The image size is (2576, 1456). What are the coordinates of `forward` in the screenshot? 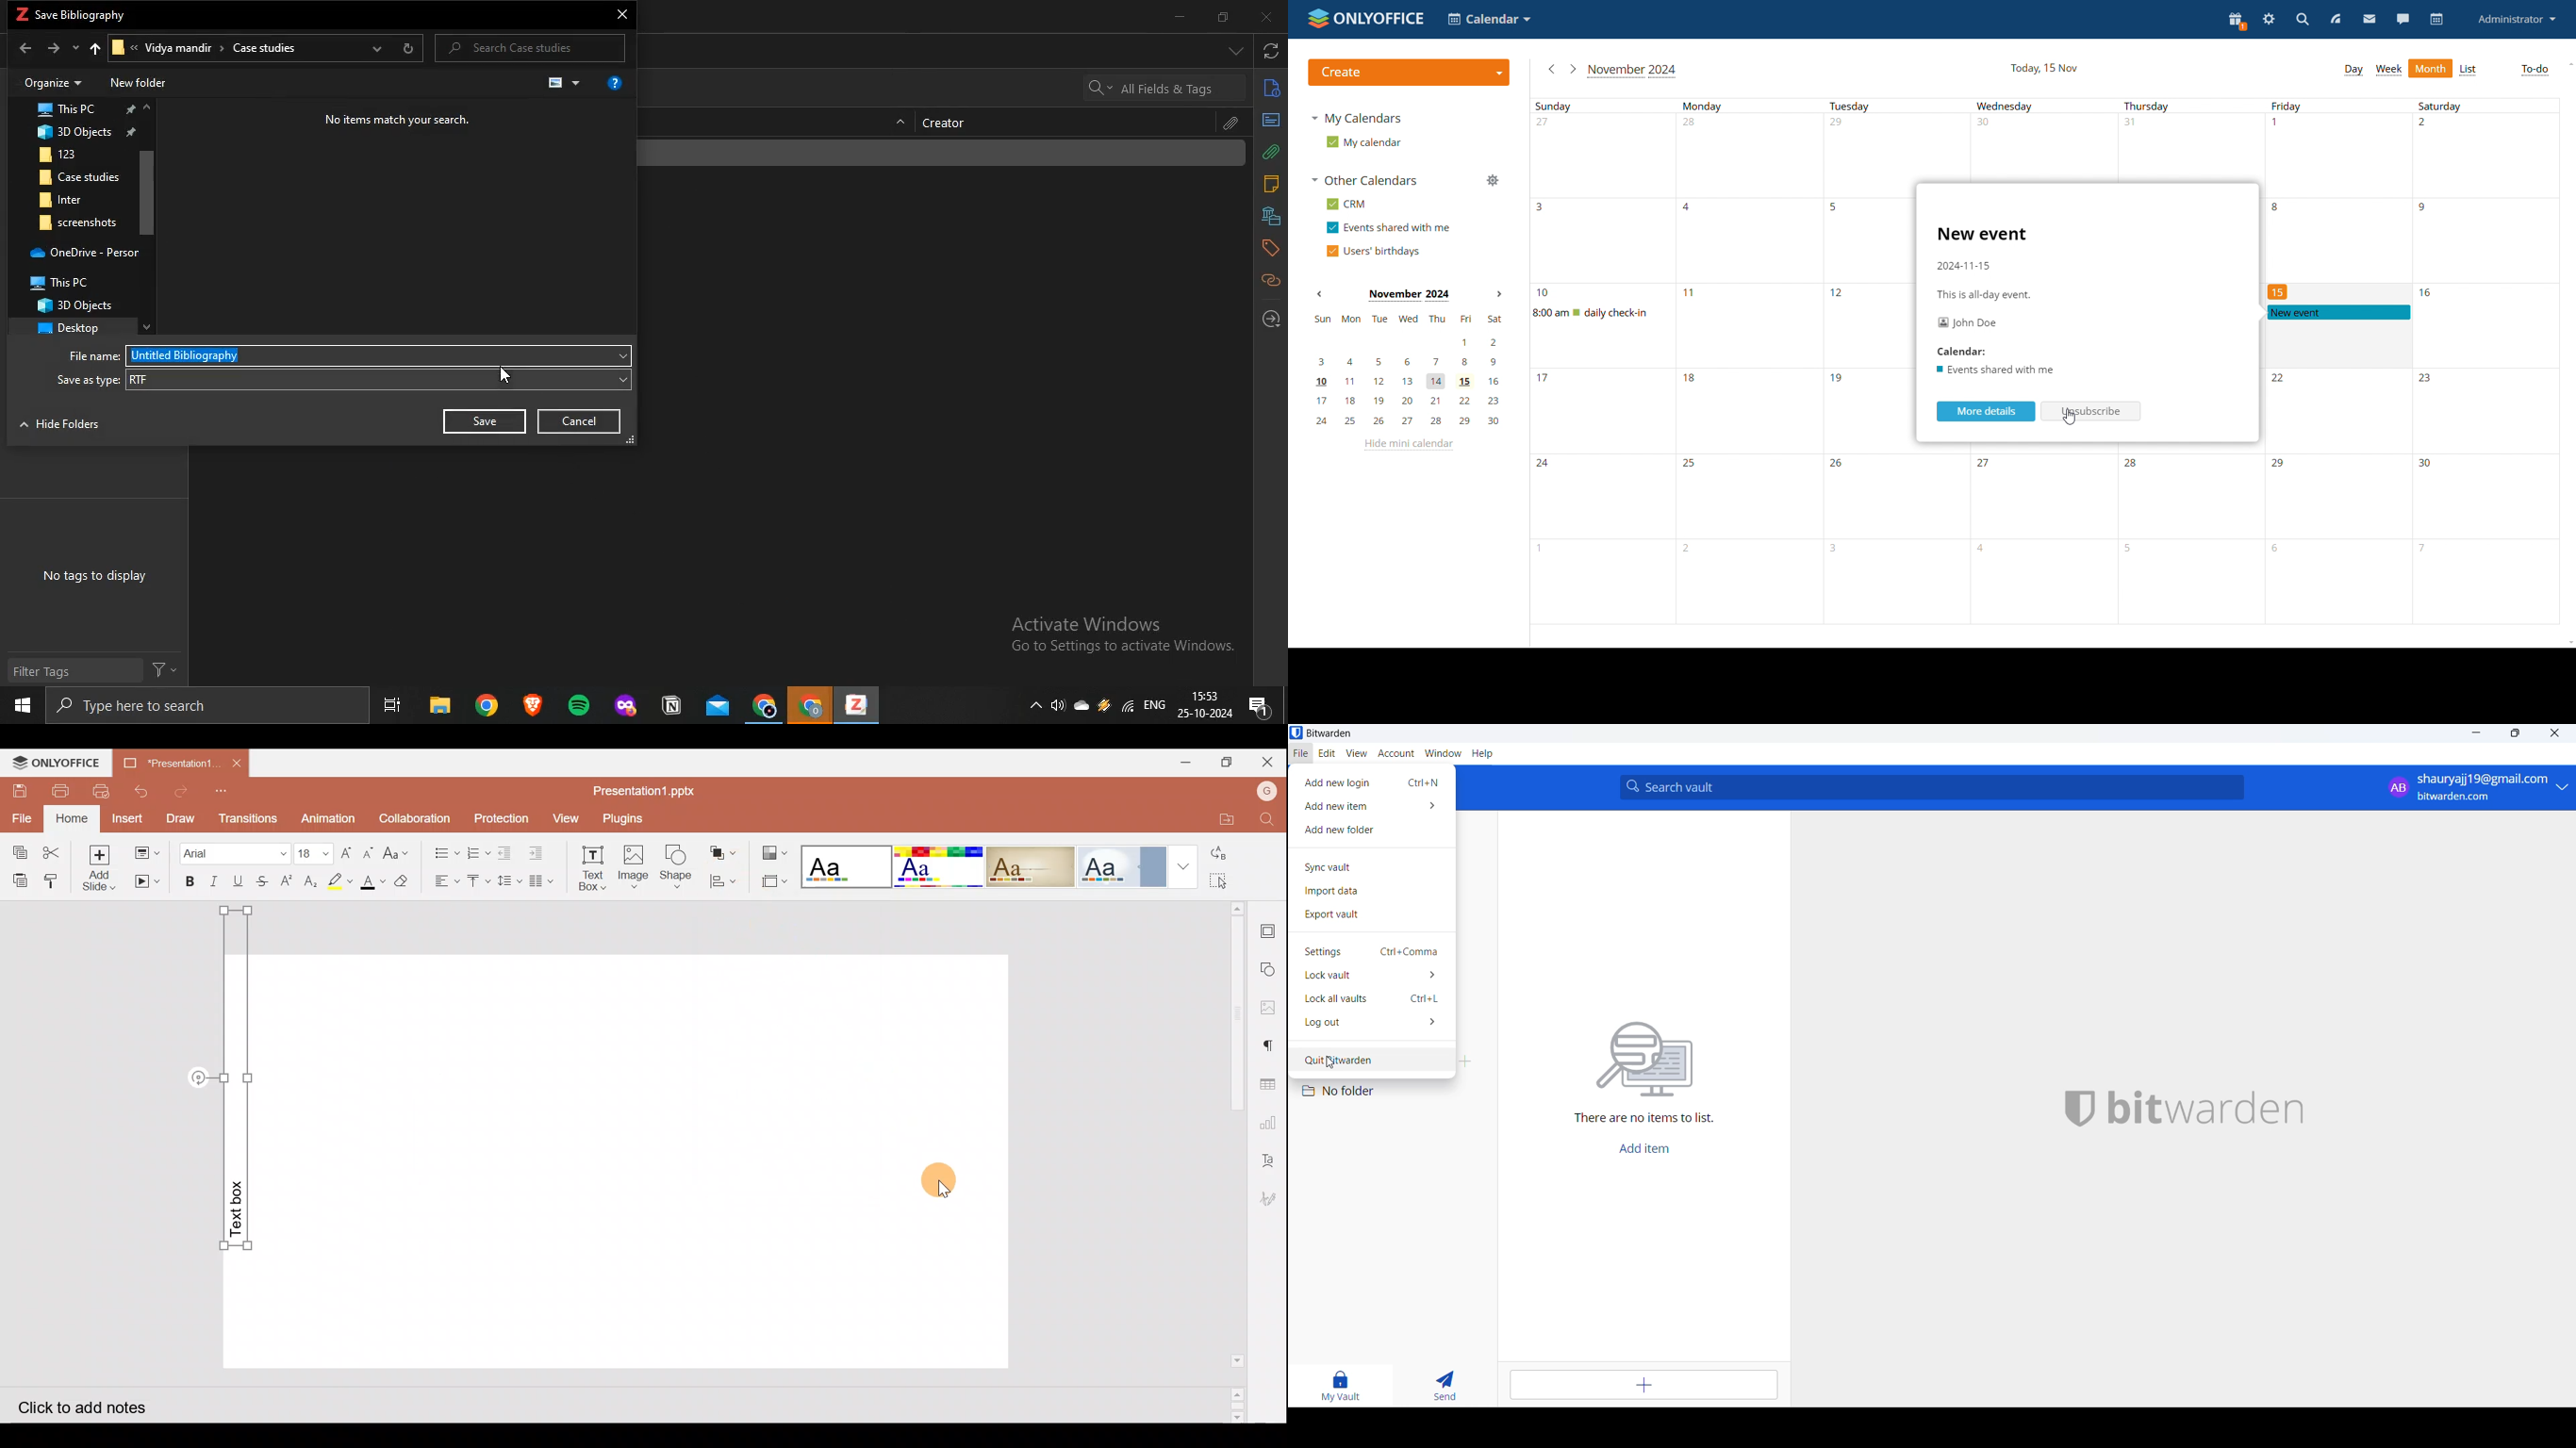 It's located at (50, 50).